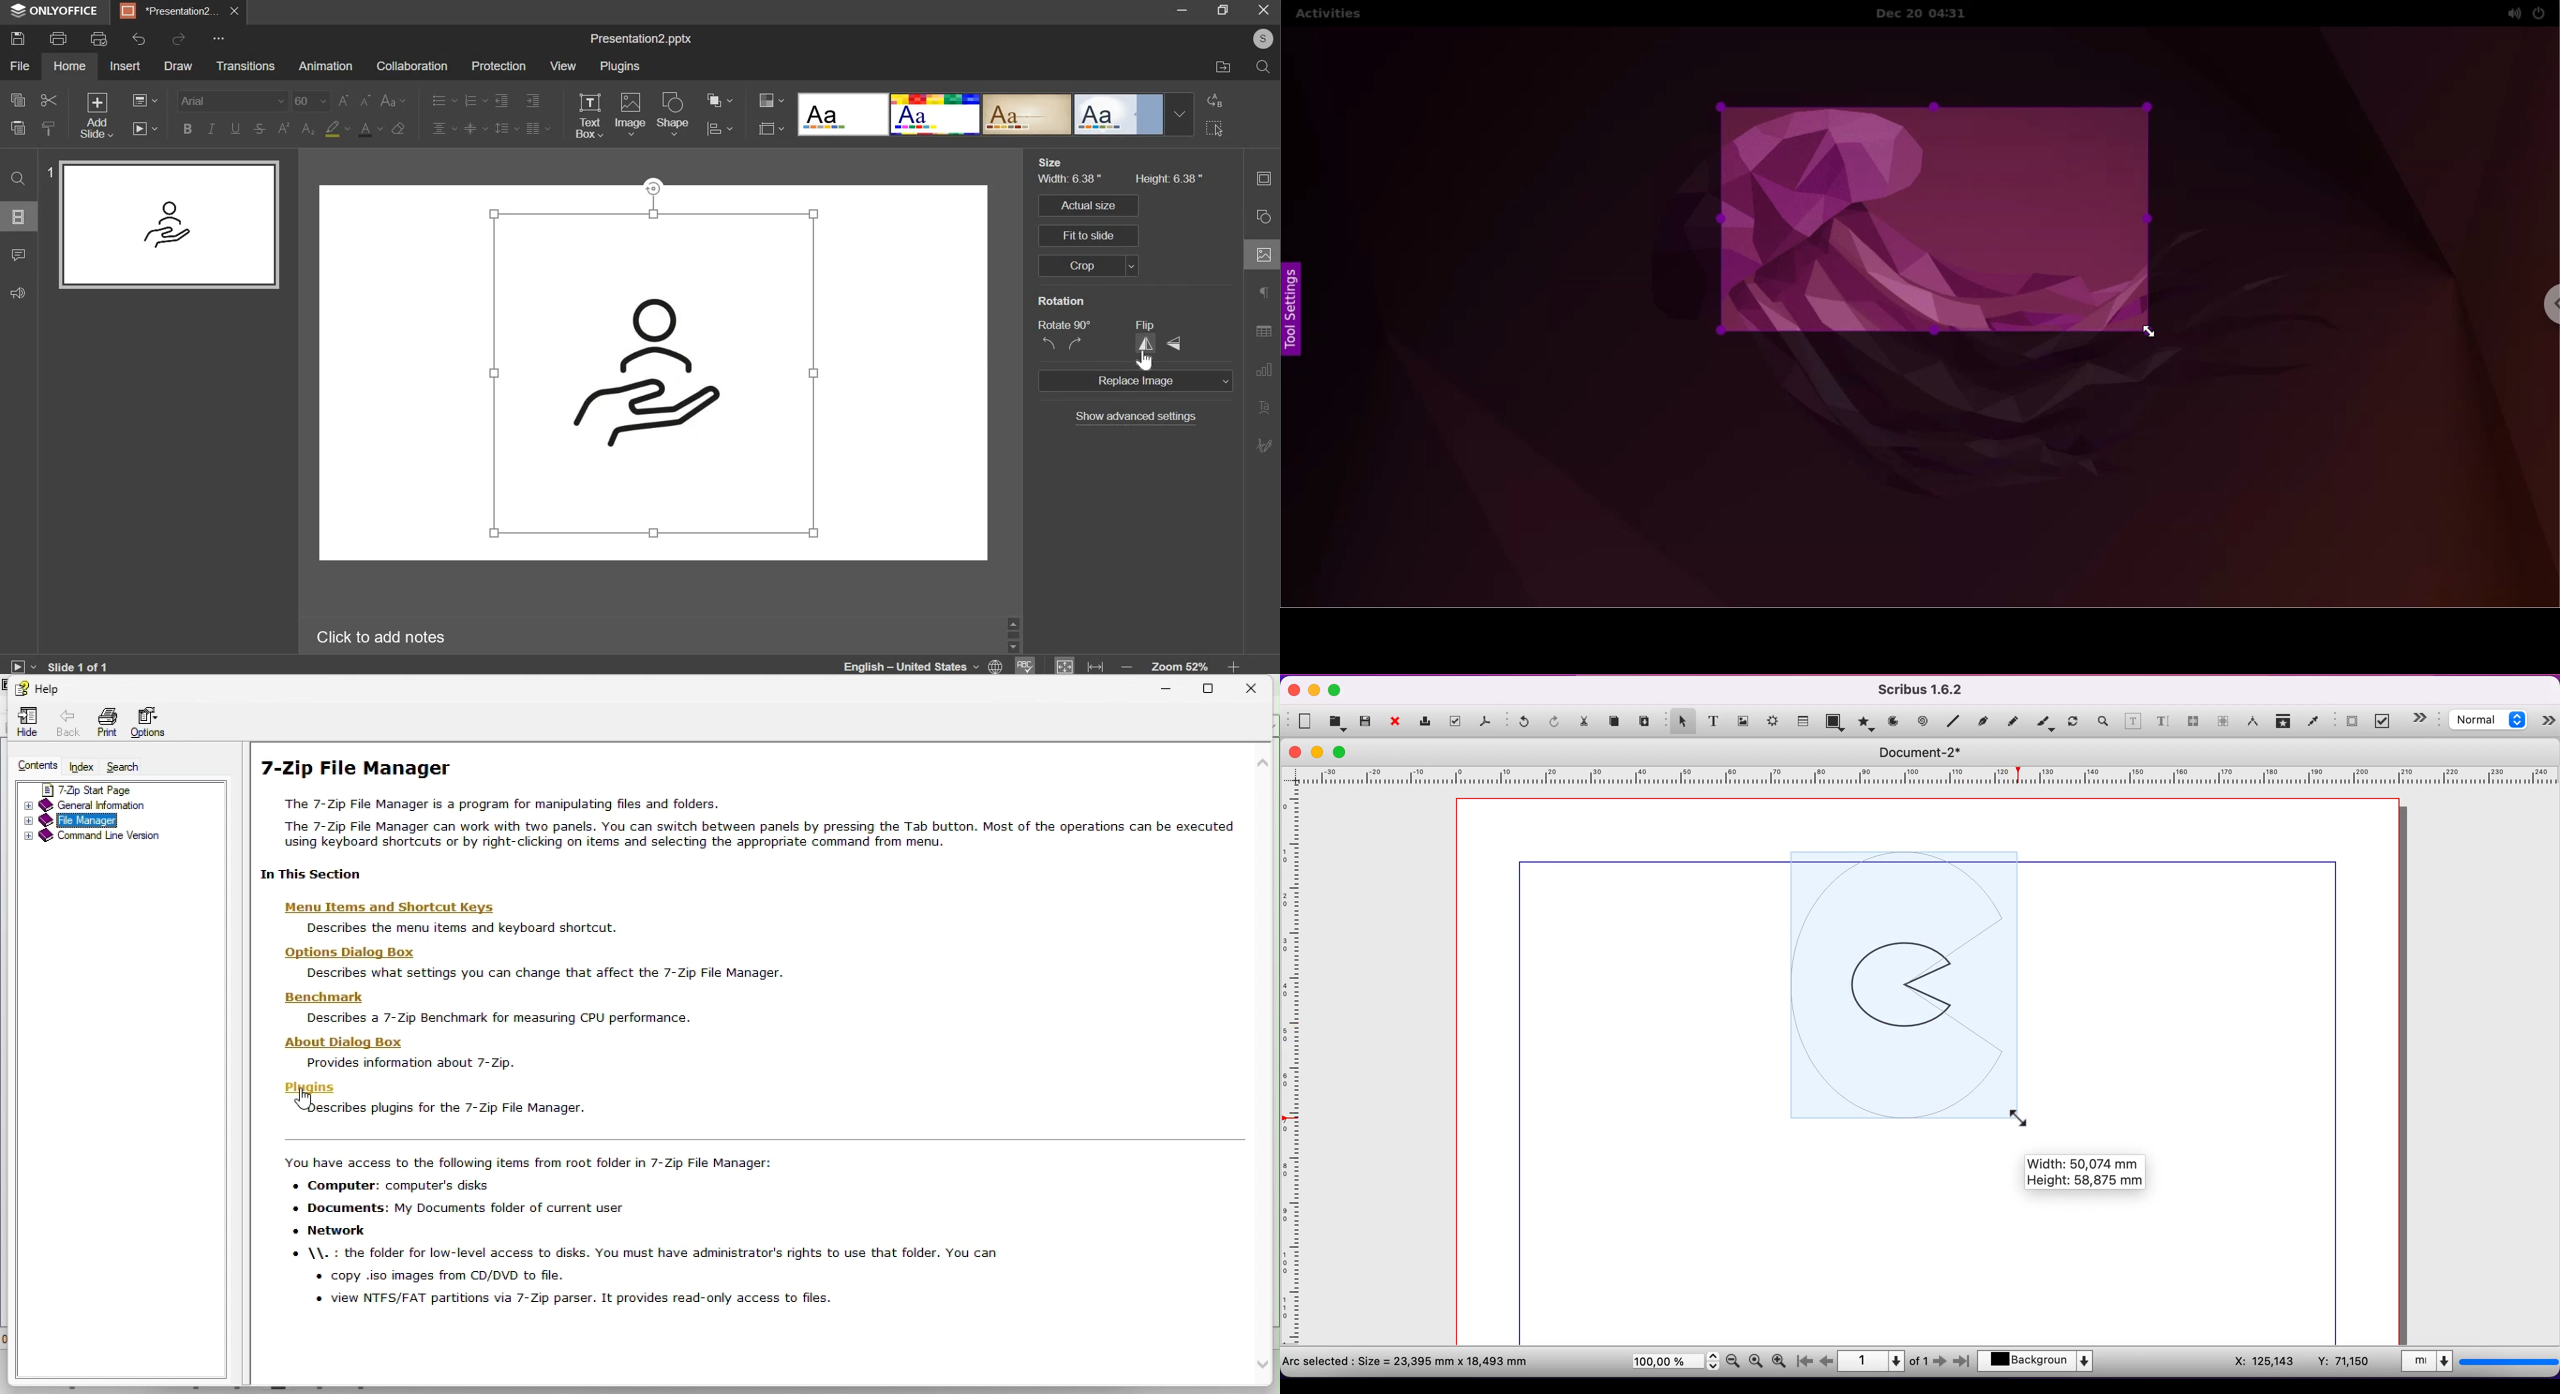 The image size is (2576, 1400). What do you see at coordinates (1714, 720) in the screenshot?
I see `text frame` at bounding box center [1714, 720].